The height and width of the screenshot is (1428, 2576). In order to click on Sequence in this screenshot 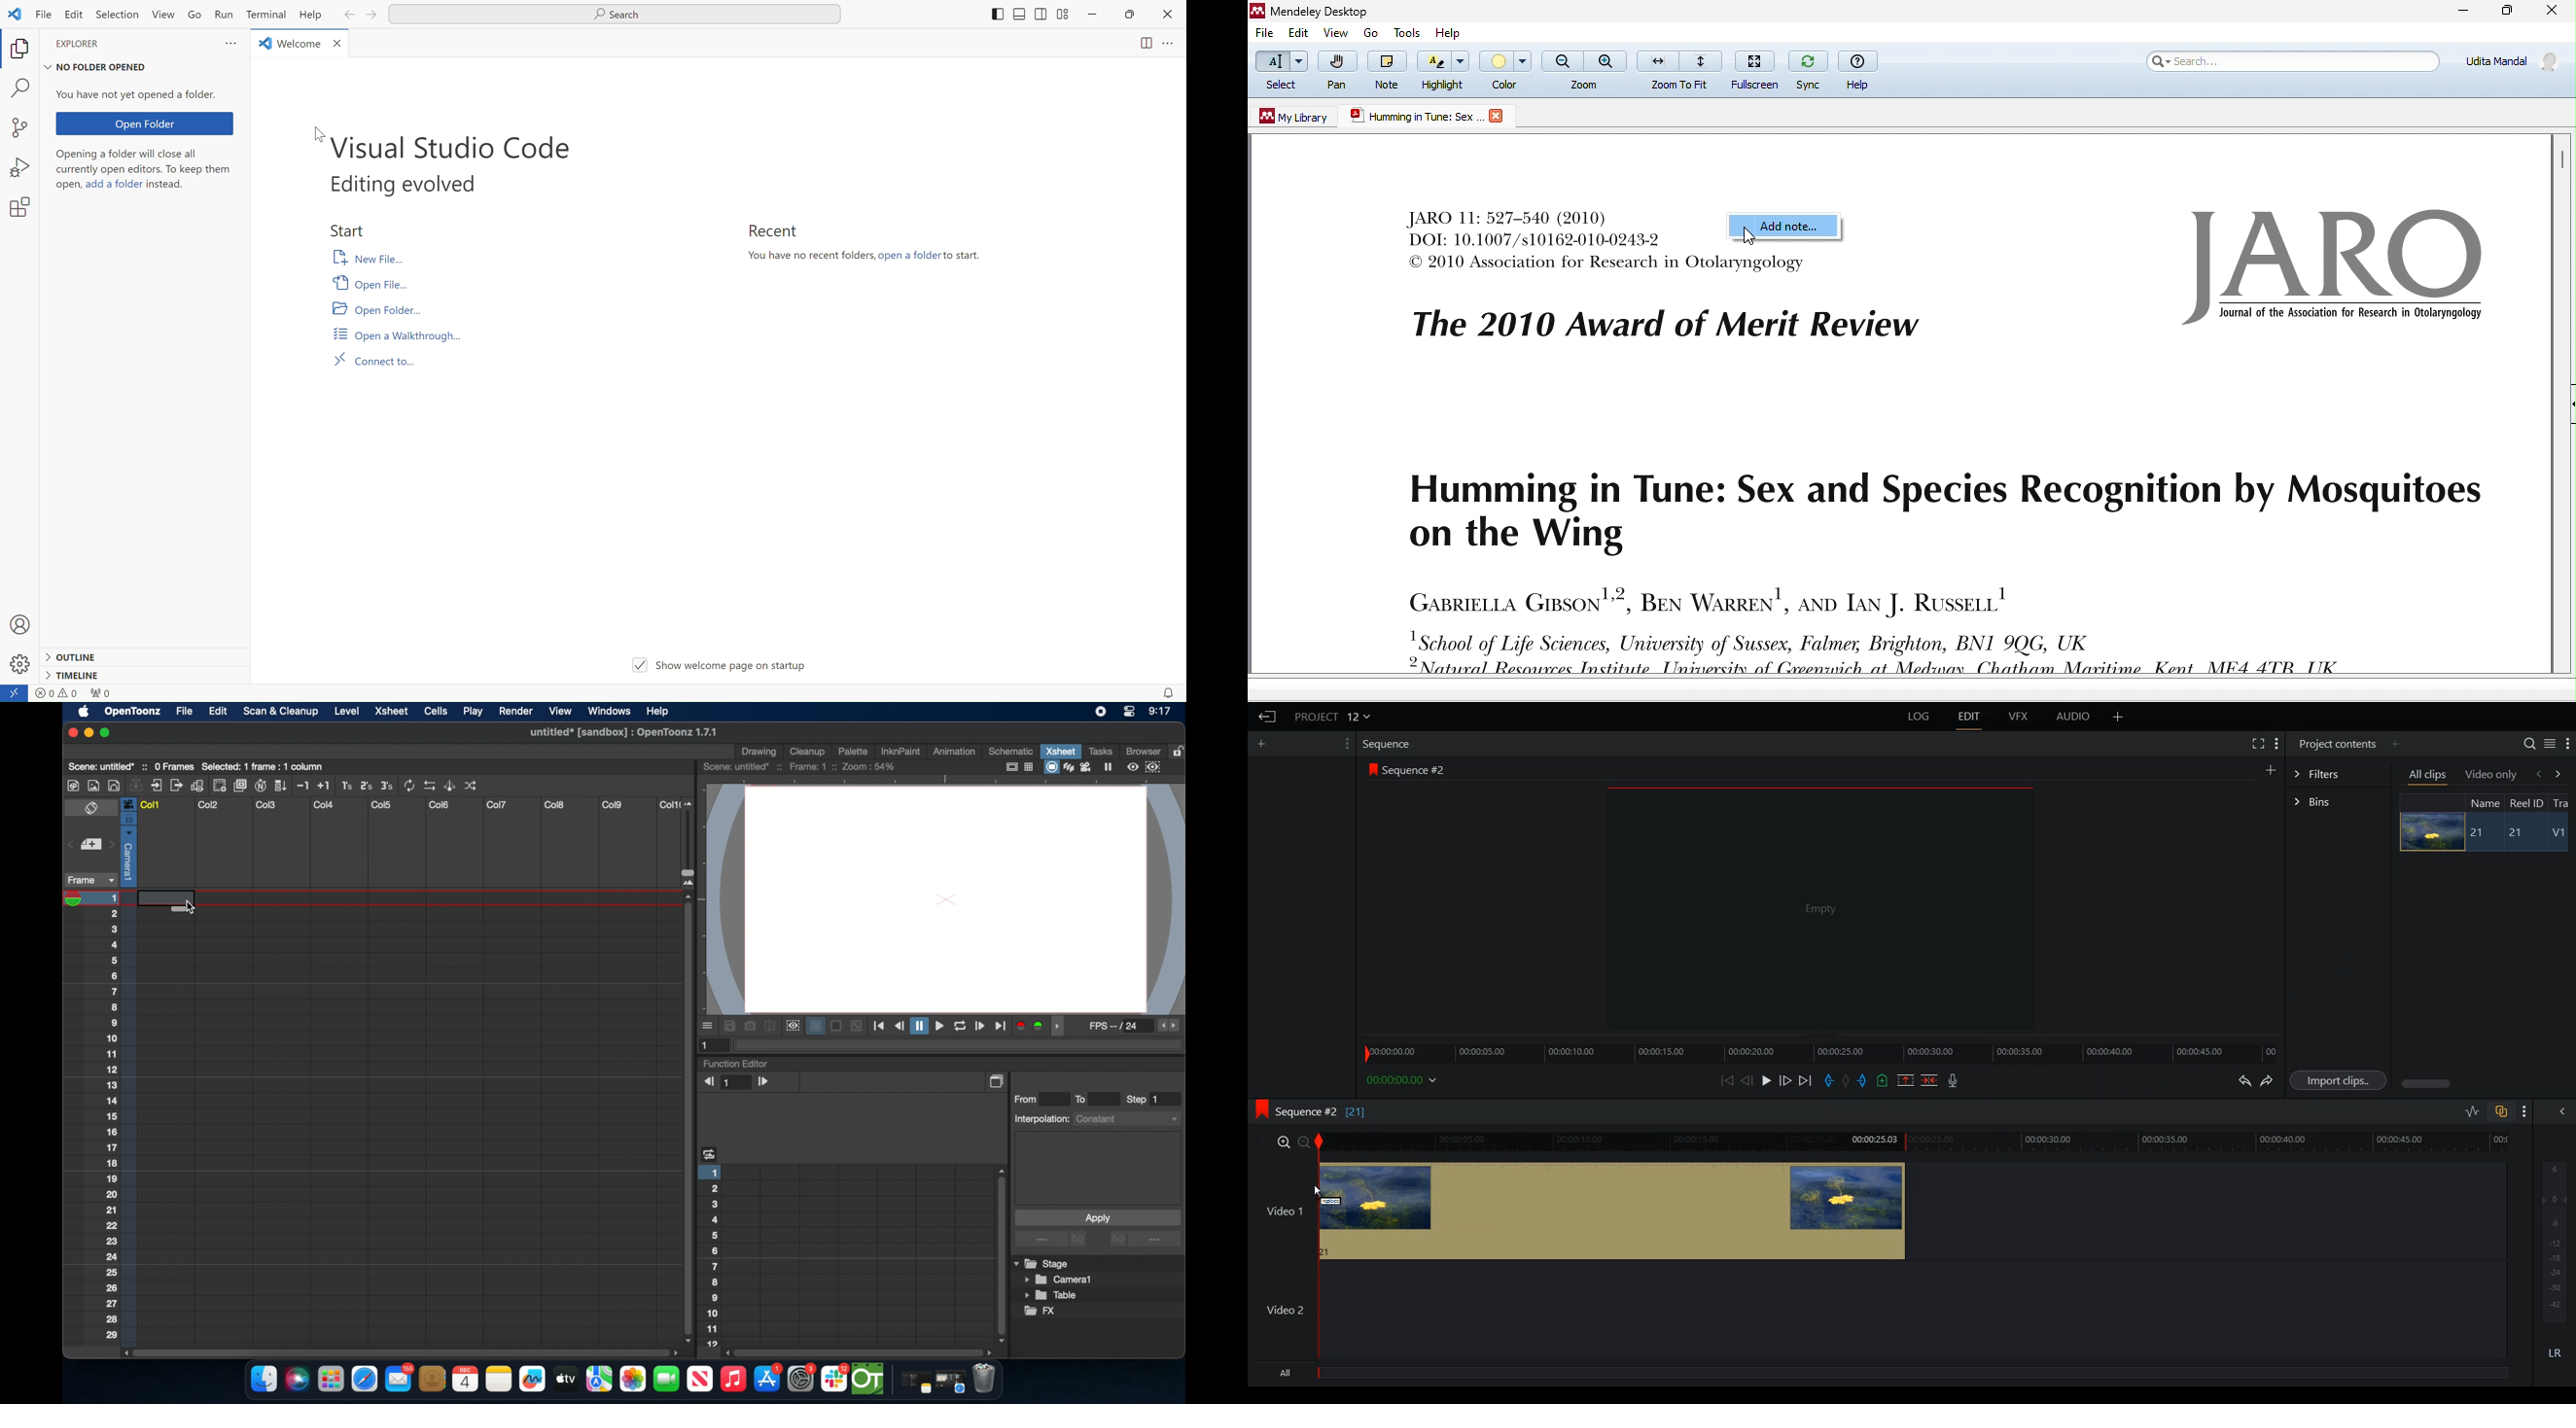, I will do `click(1389, 744)`.